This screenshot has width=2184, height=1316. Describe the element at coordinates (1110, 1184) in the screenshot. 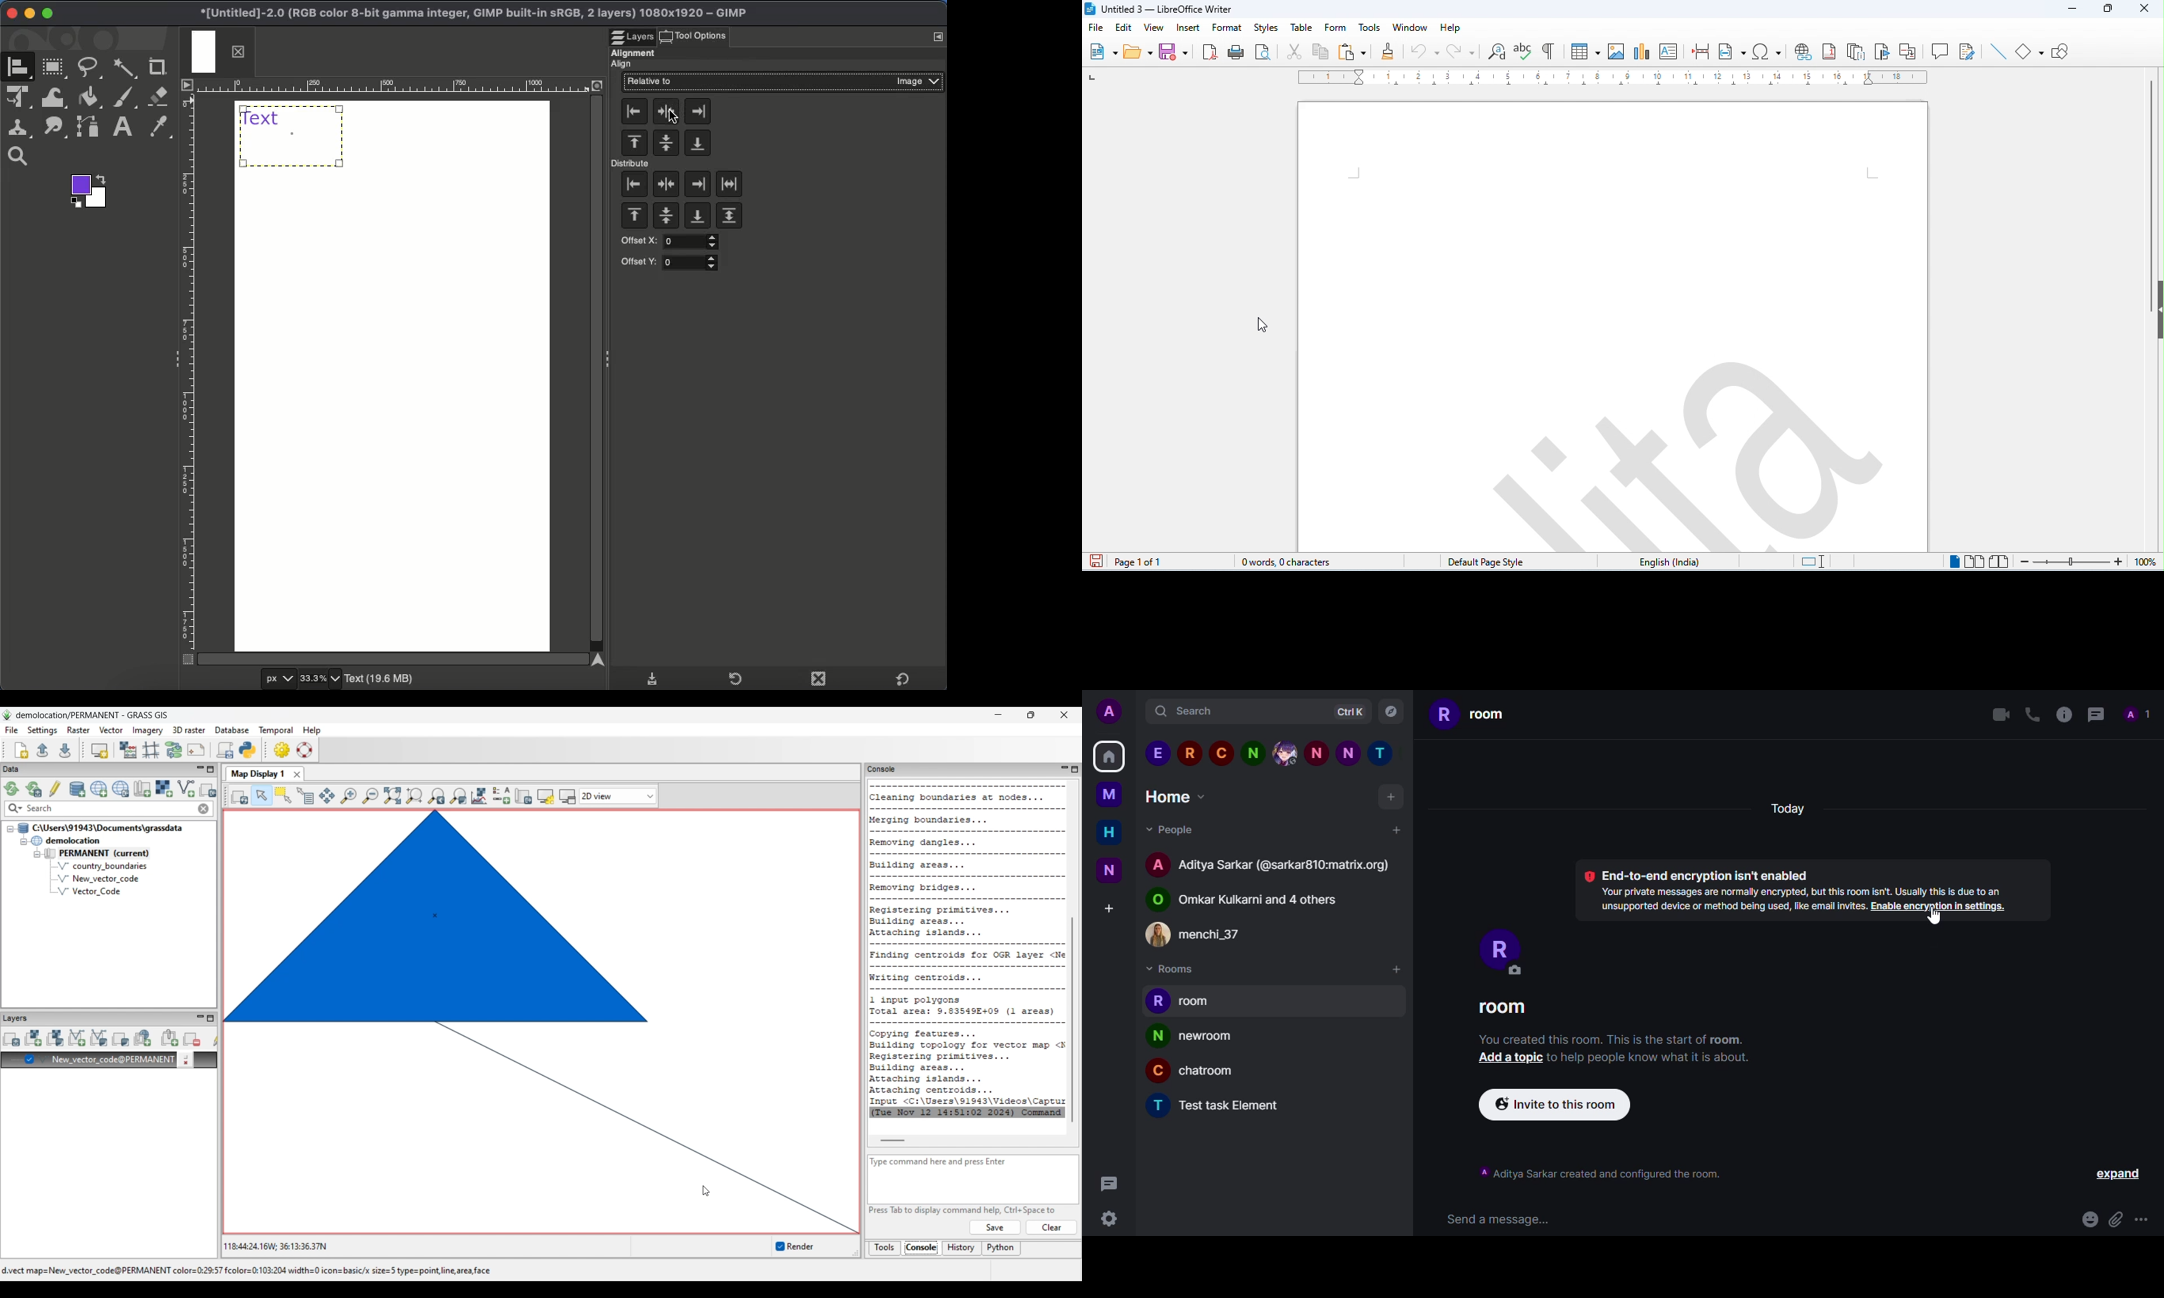

I see `threads` at that location.